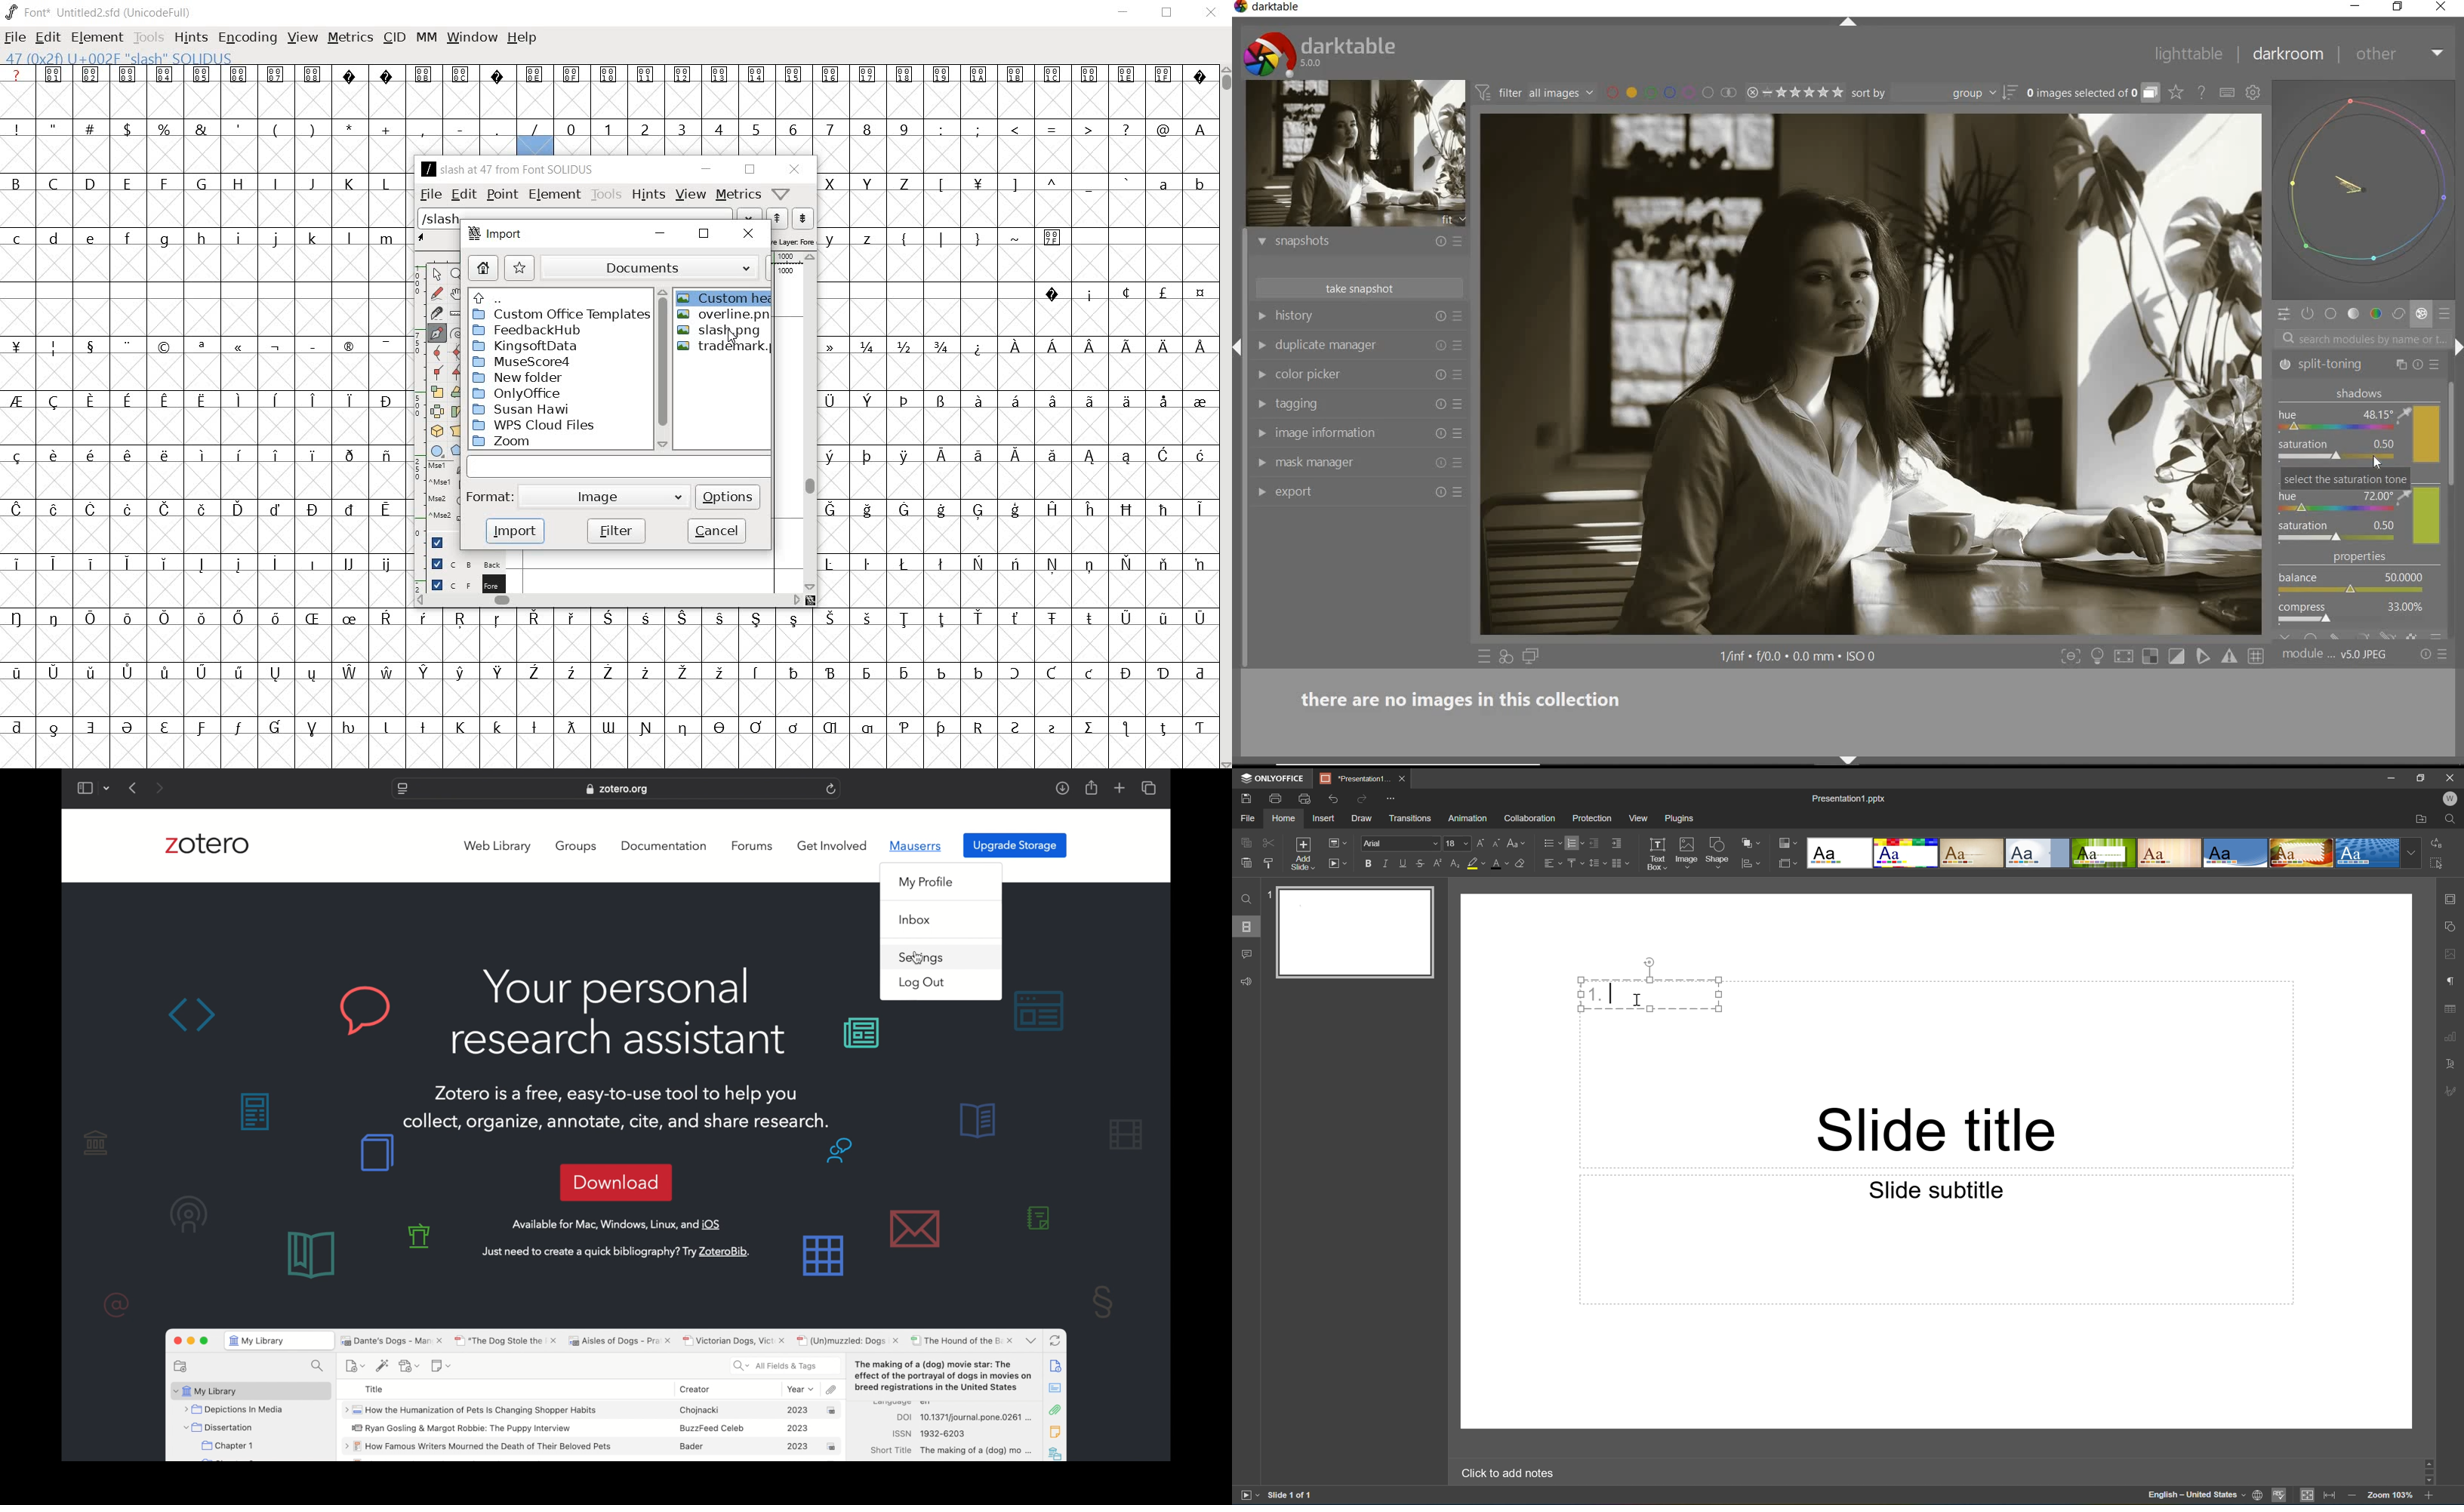 Image resolution: width=2464 pixels, height=1512 pixels. I want to click on cancel, so click(719, 531).